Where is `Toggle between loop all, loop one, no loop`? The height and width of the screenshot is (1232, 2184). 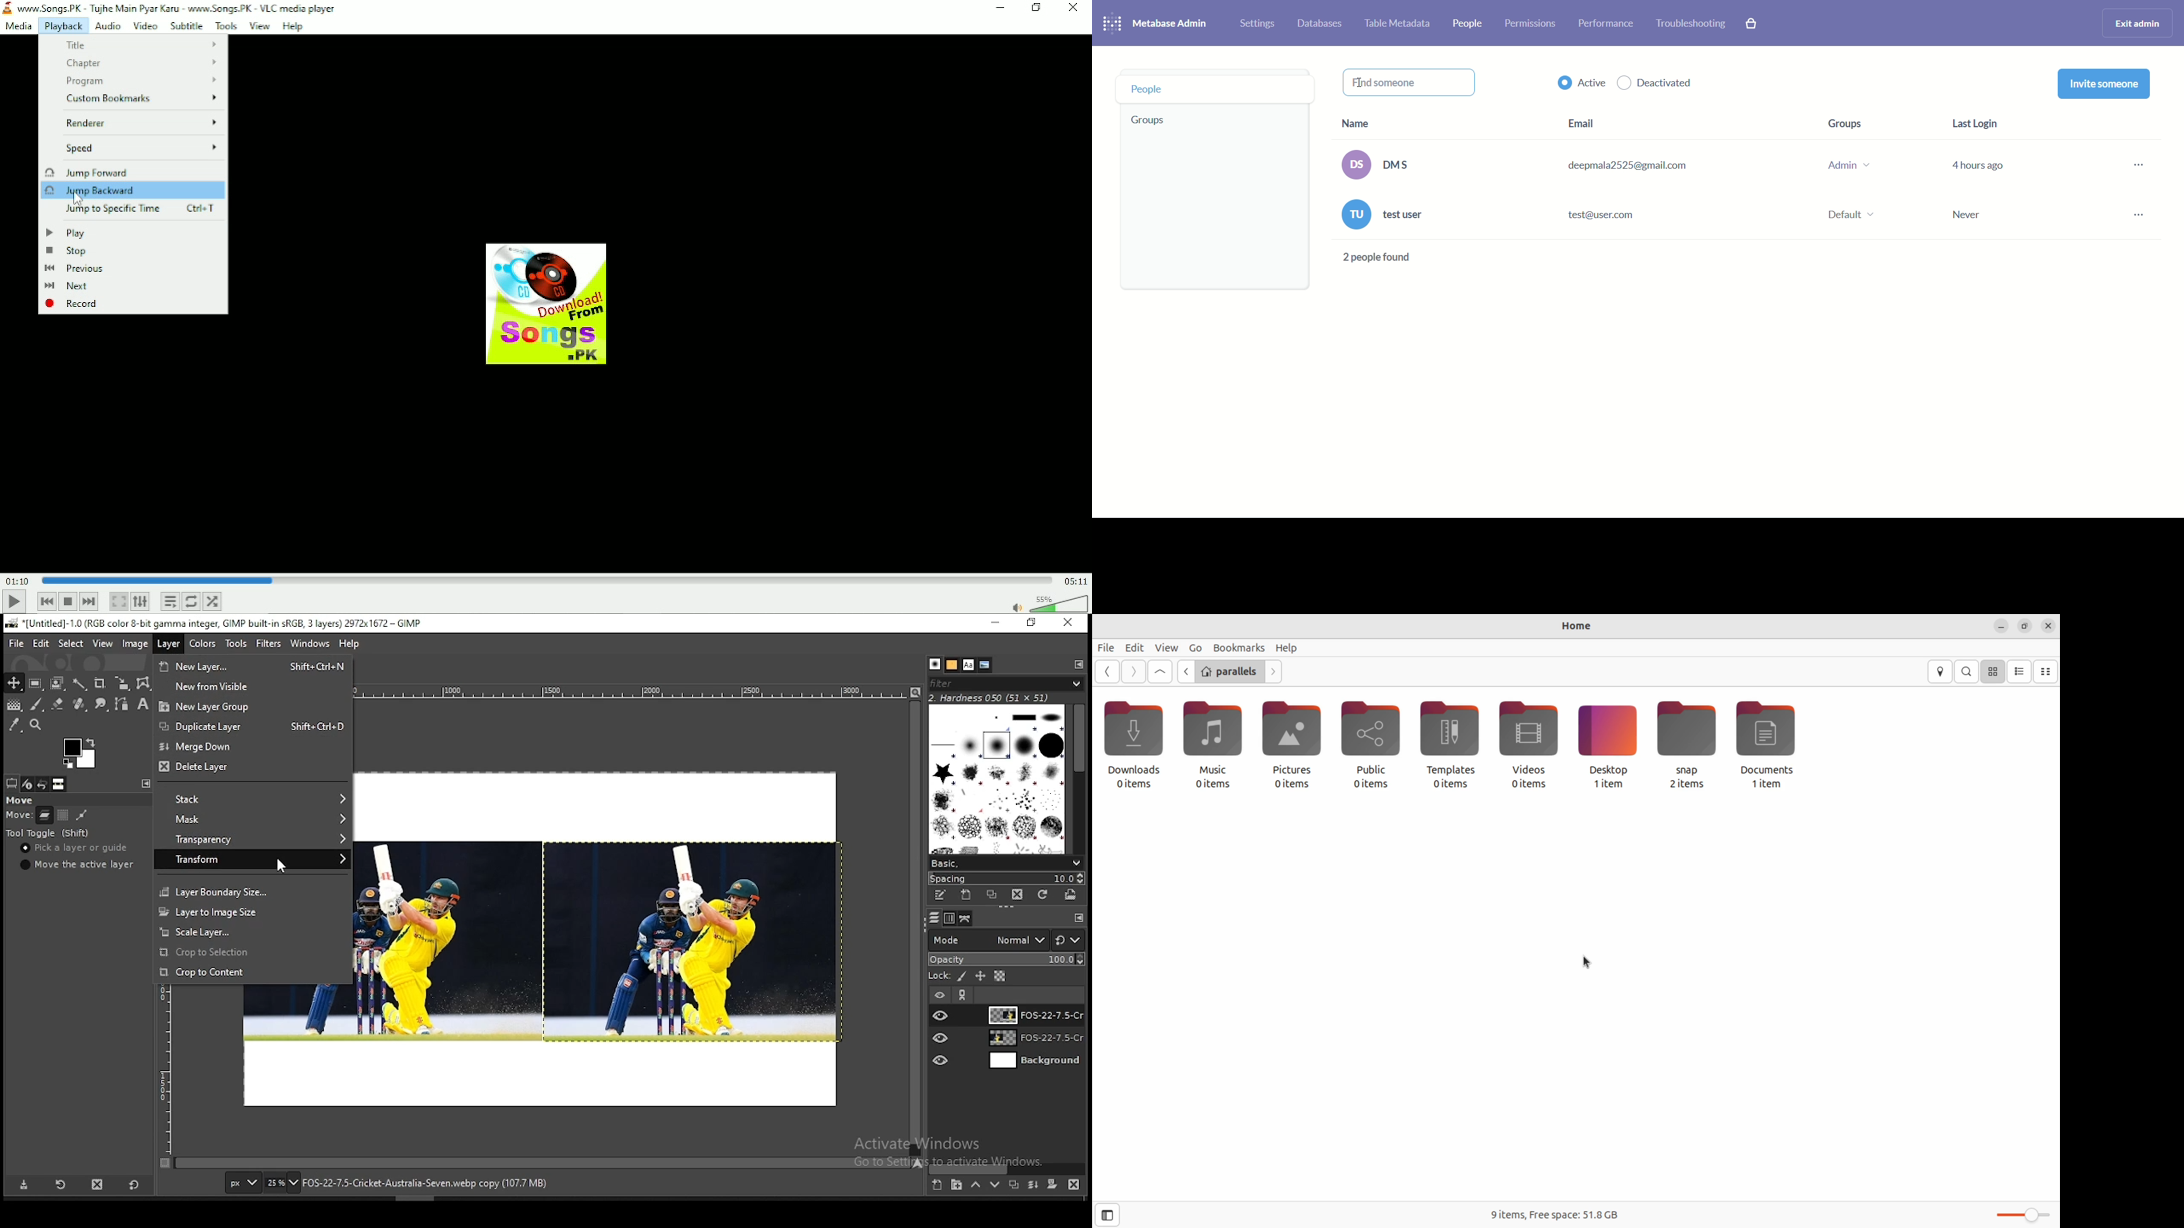
Toggle between loop all, loop one, no loop is located at coordinates (191, 601).